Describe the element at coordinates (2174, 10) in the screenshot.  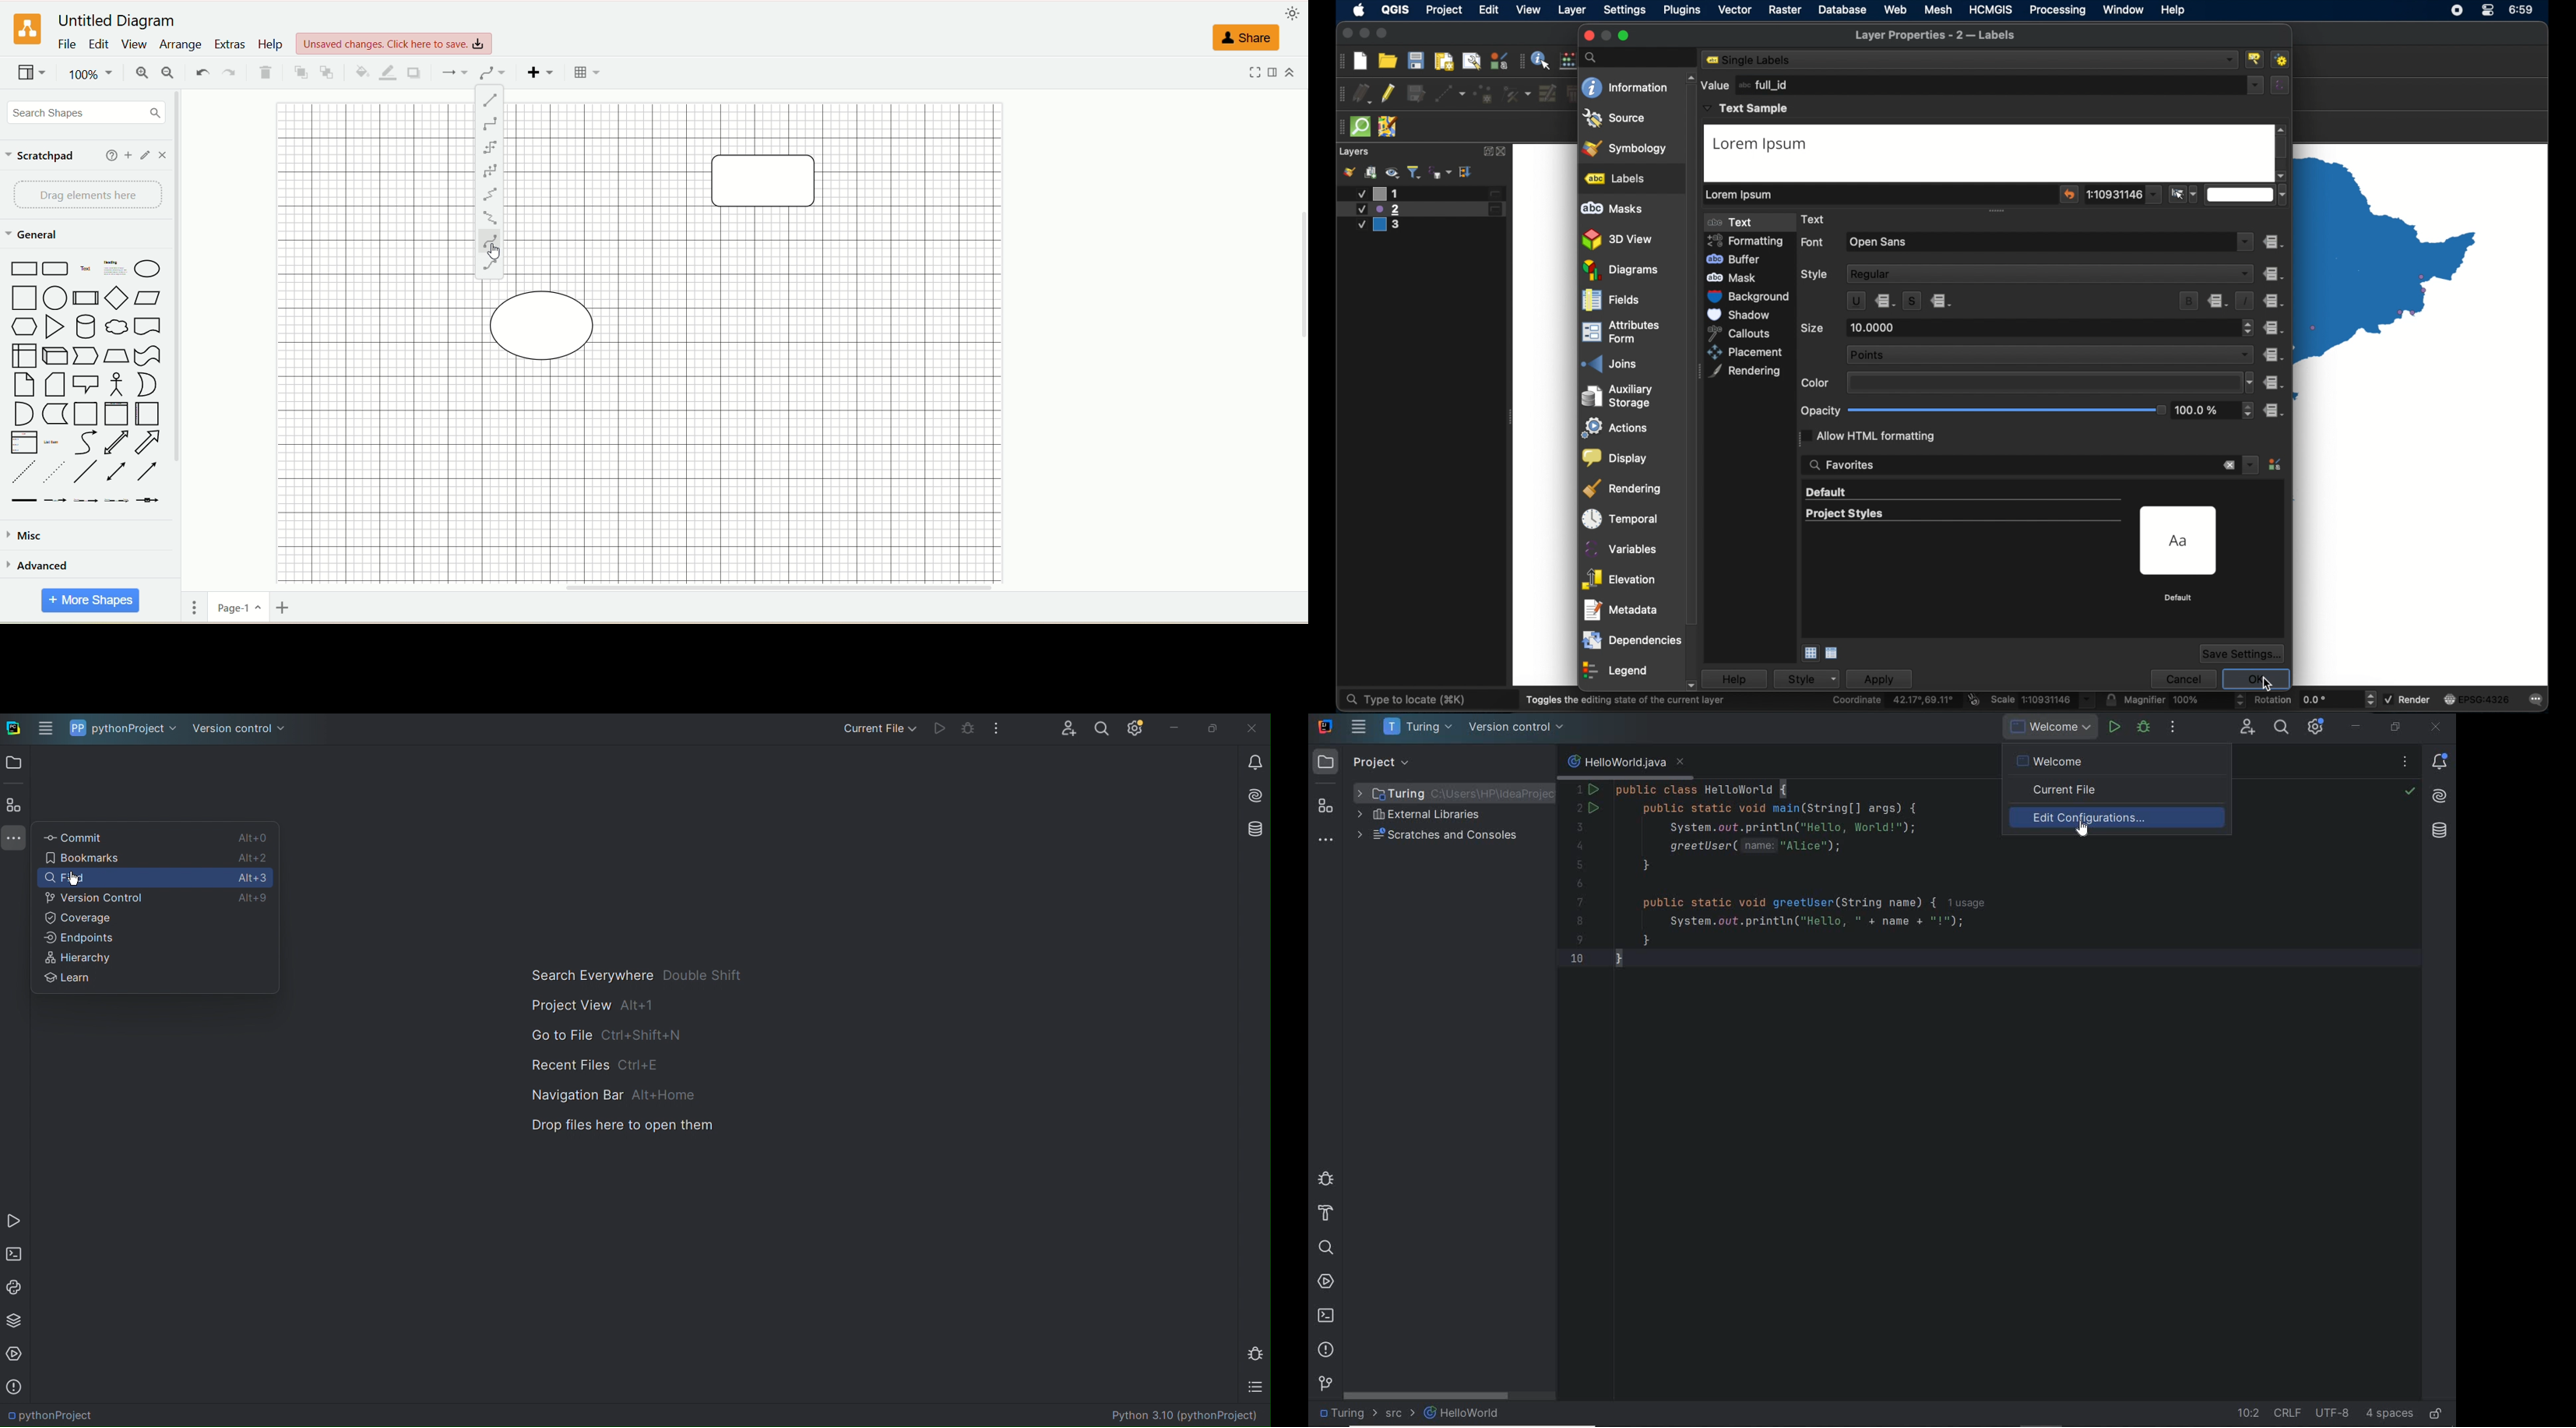
I see `help` at that location.